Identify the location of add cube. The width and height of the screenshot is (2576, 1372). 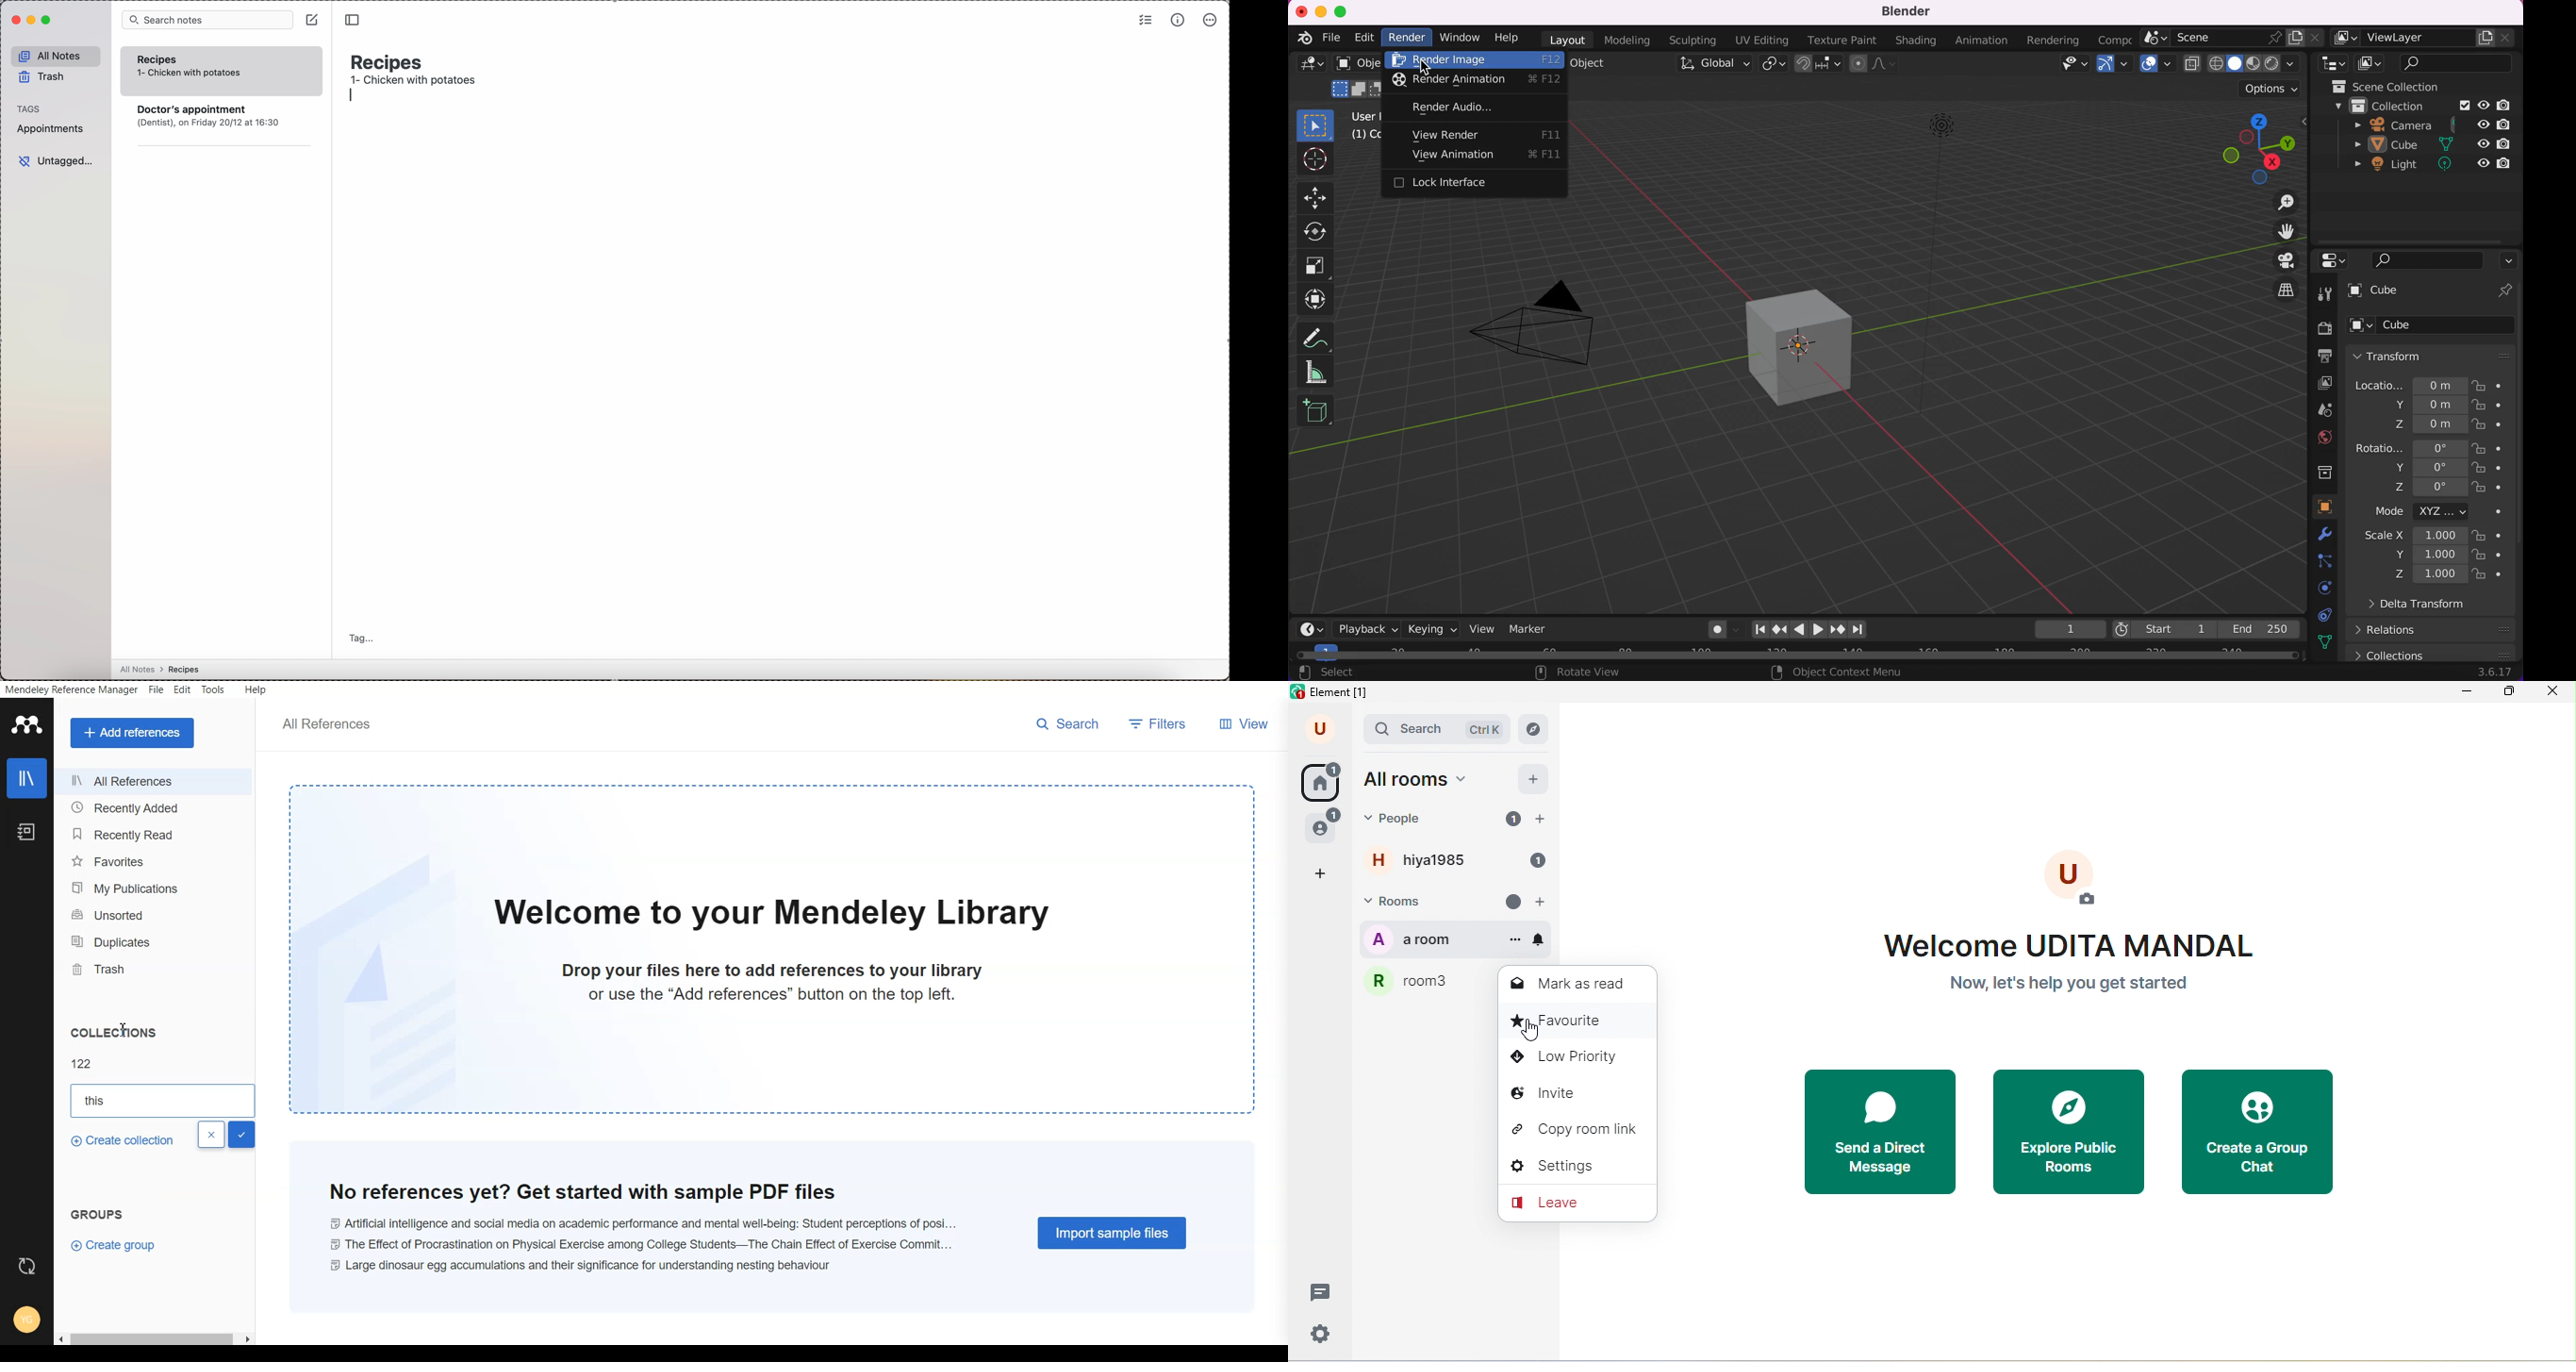
(1316, 414).